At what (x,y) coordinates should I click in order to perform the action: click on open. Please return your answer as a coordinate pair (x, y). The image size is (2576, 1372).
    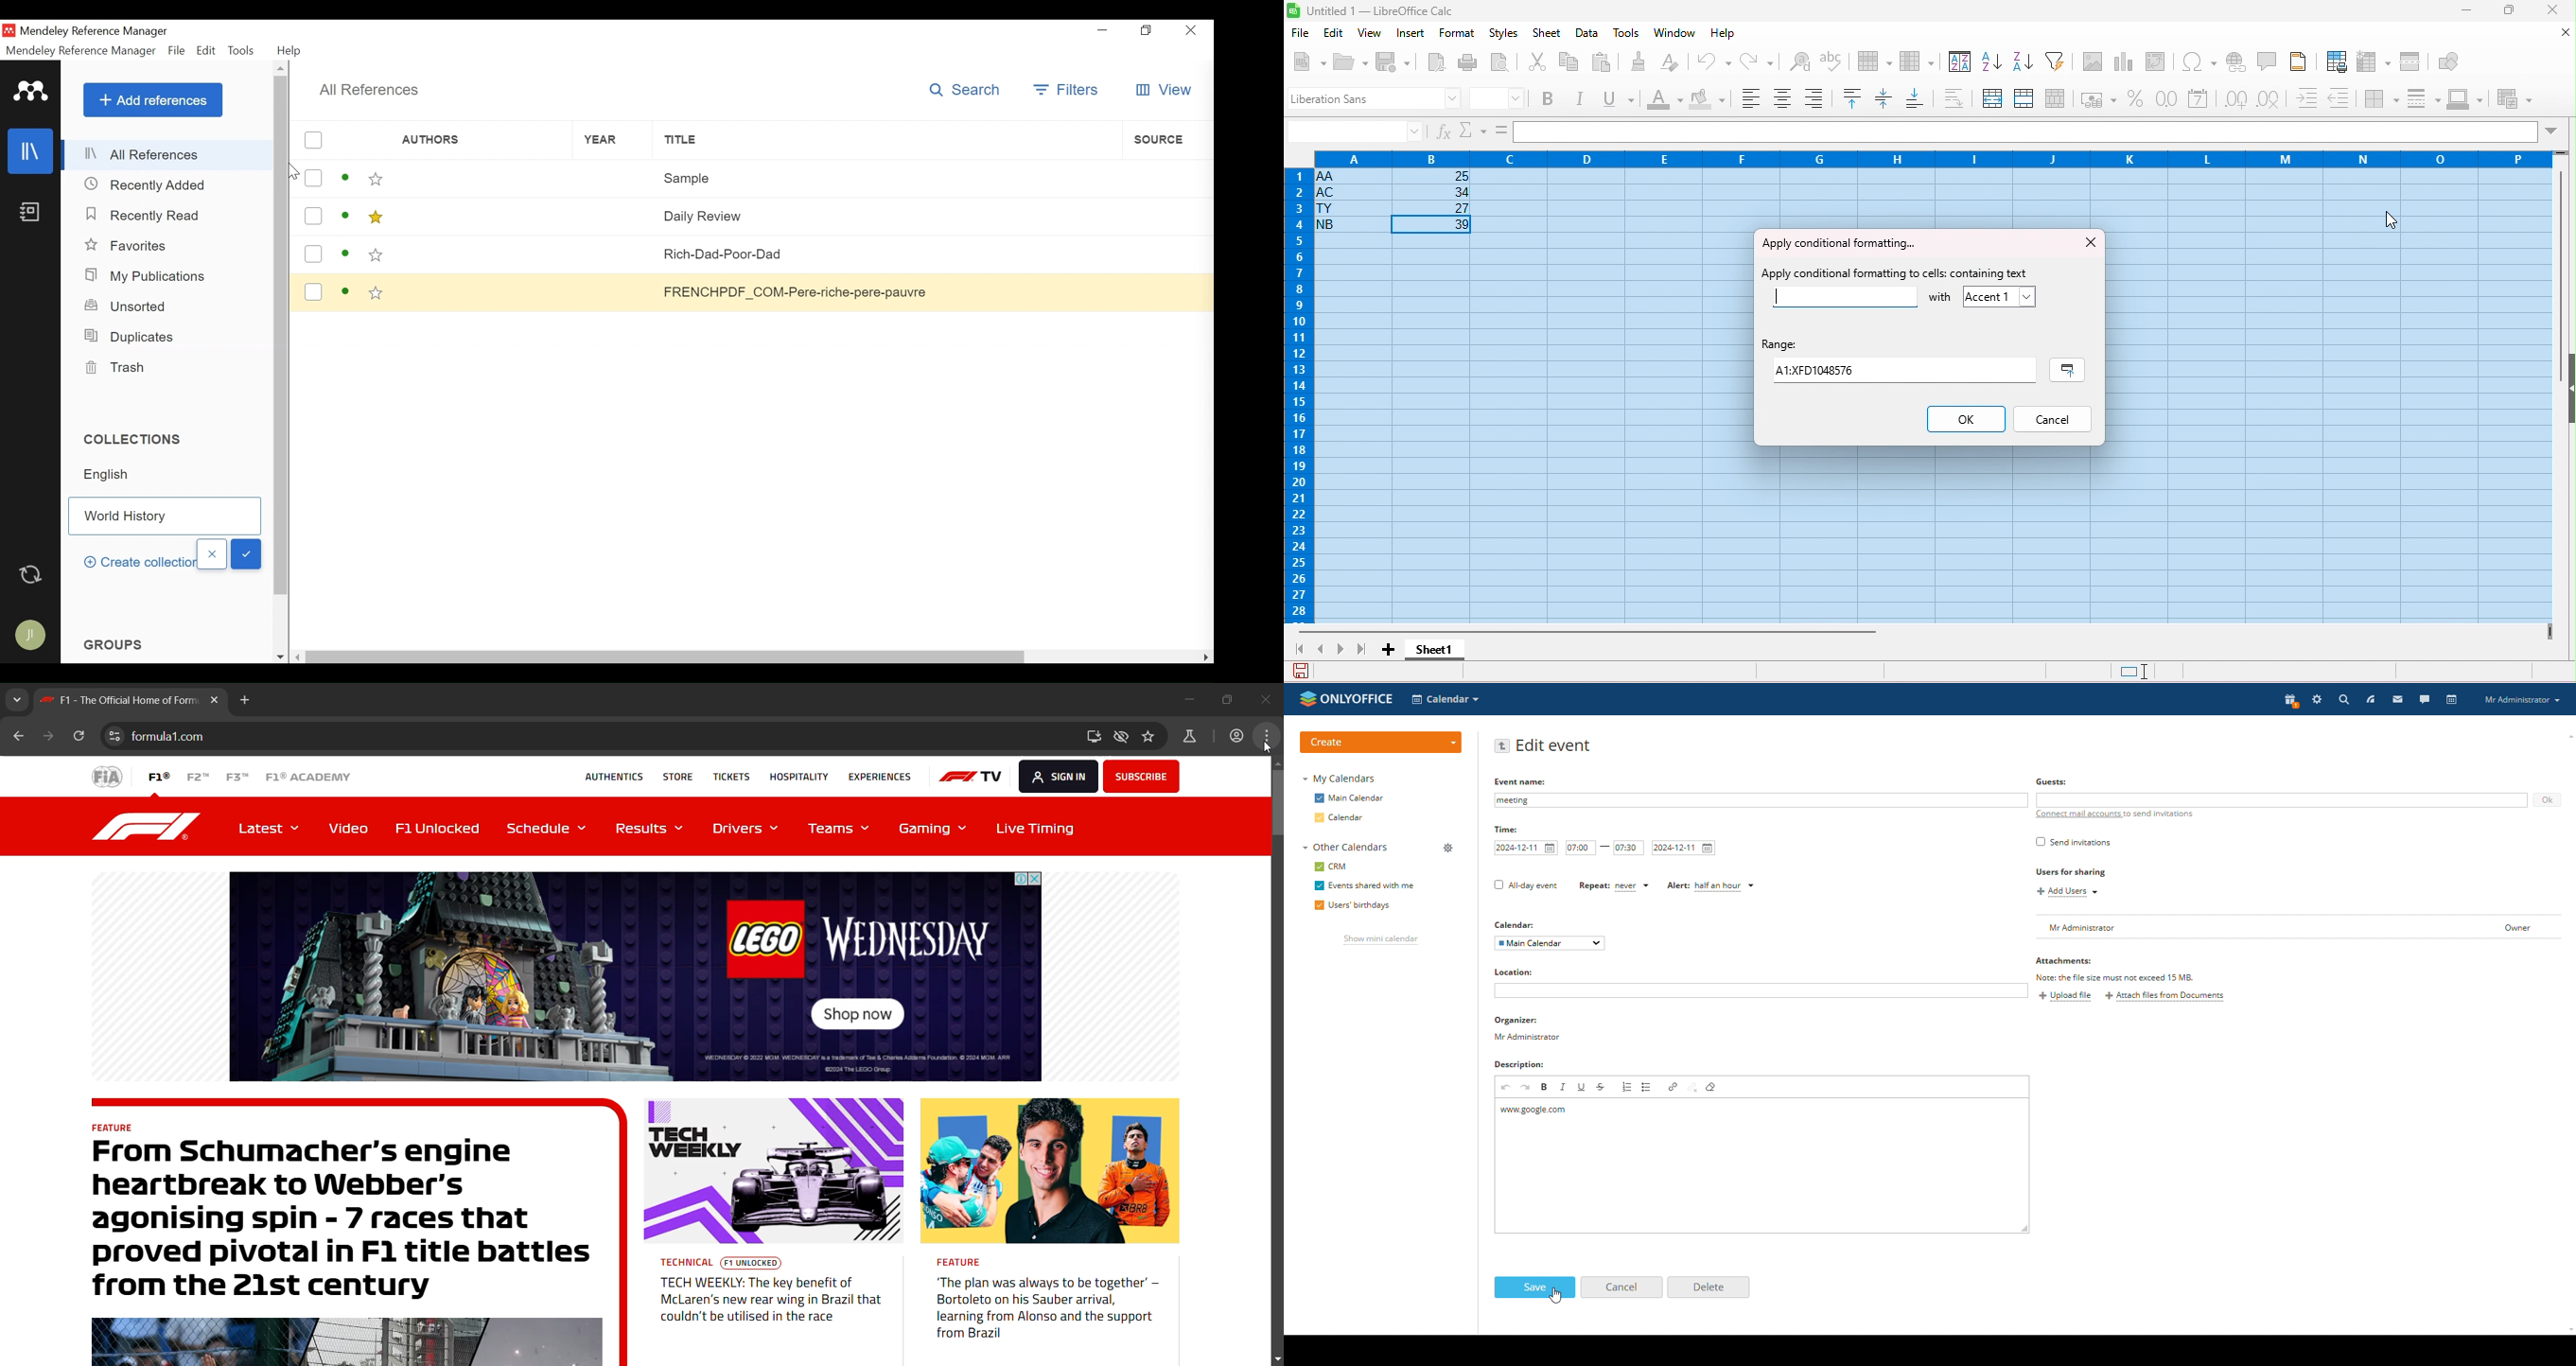
    Looking at the image, I should click on (1351, 61).